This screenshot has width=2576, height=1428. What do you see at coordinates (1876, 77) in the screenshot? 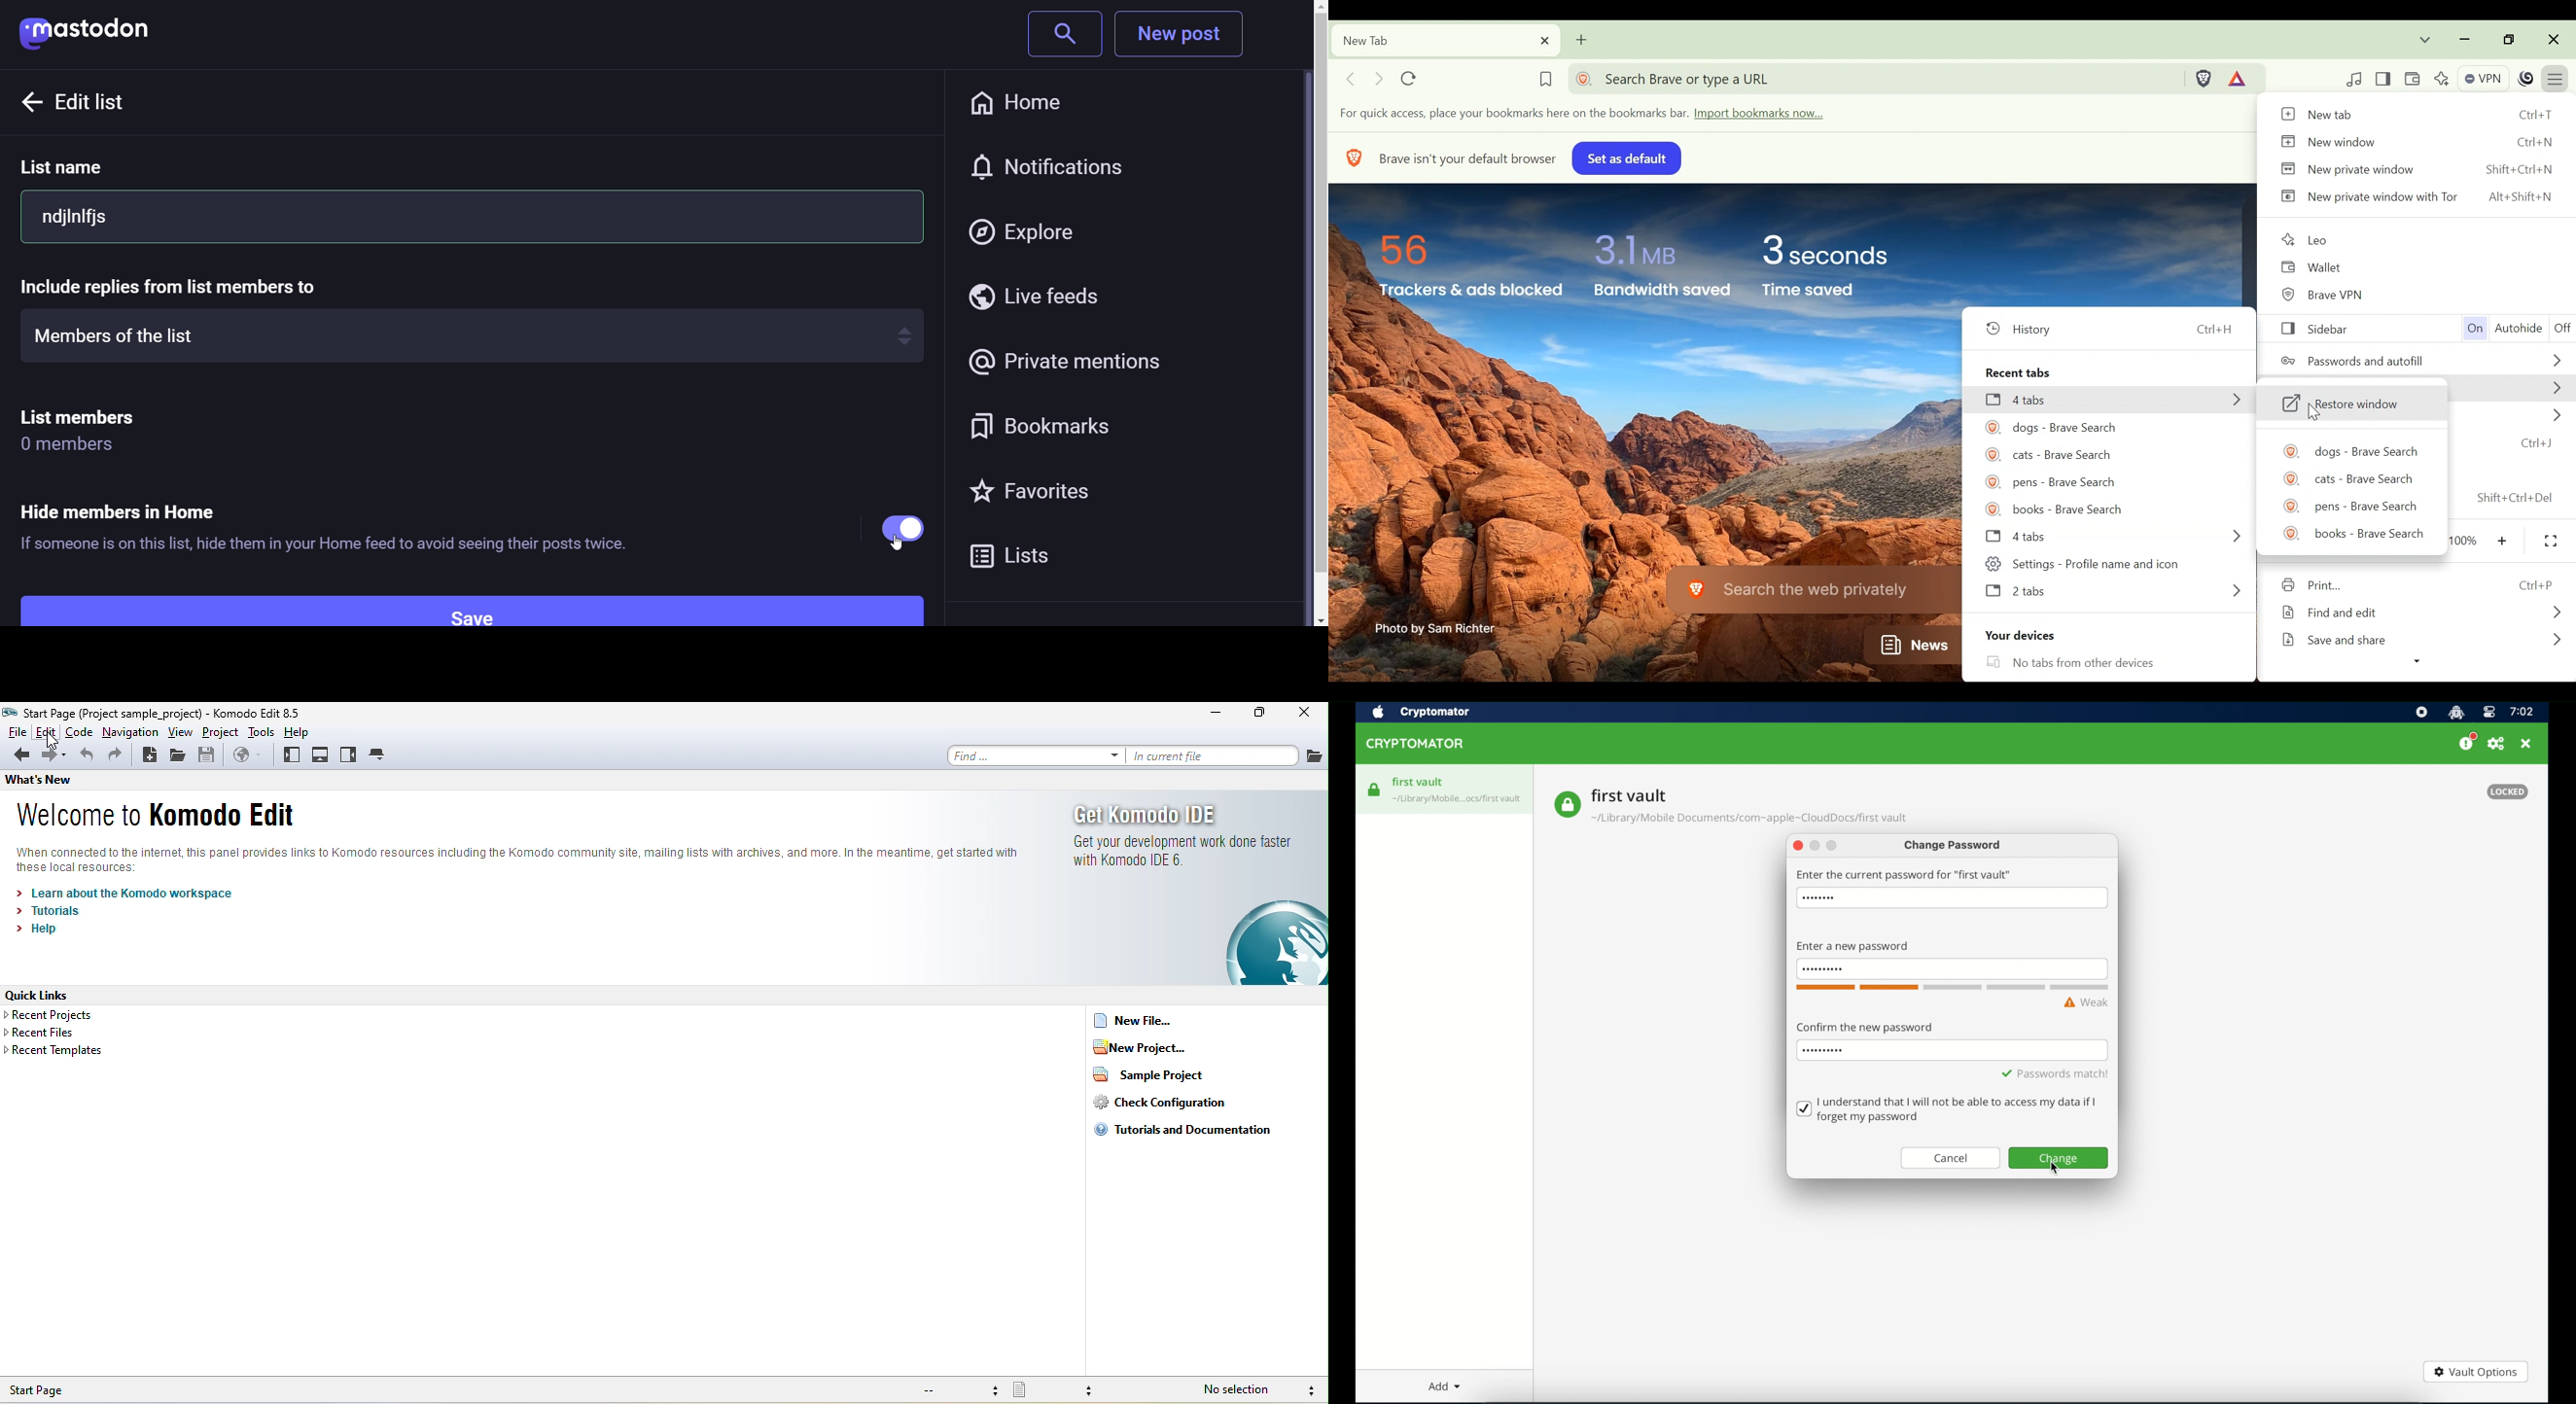
I see `Address bar` at bounding box center [1876, 77].